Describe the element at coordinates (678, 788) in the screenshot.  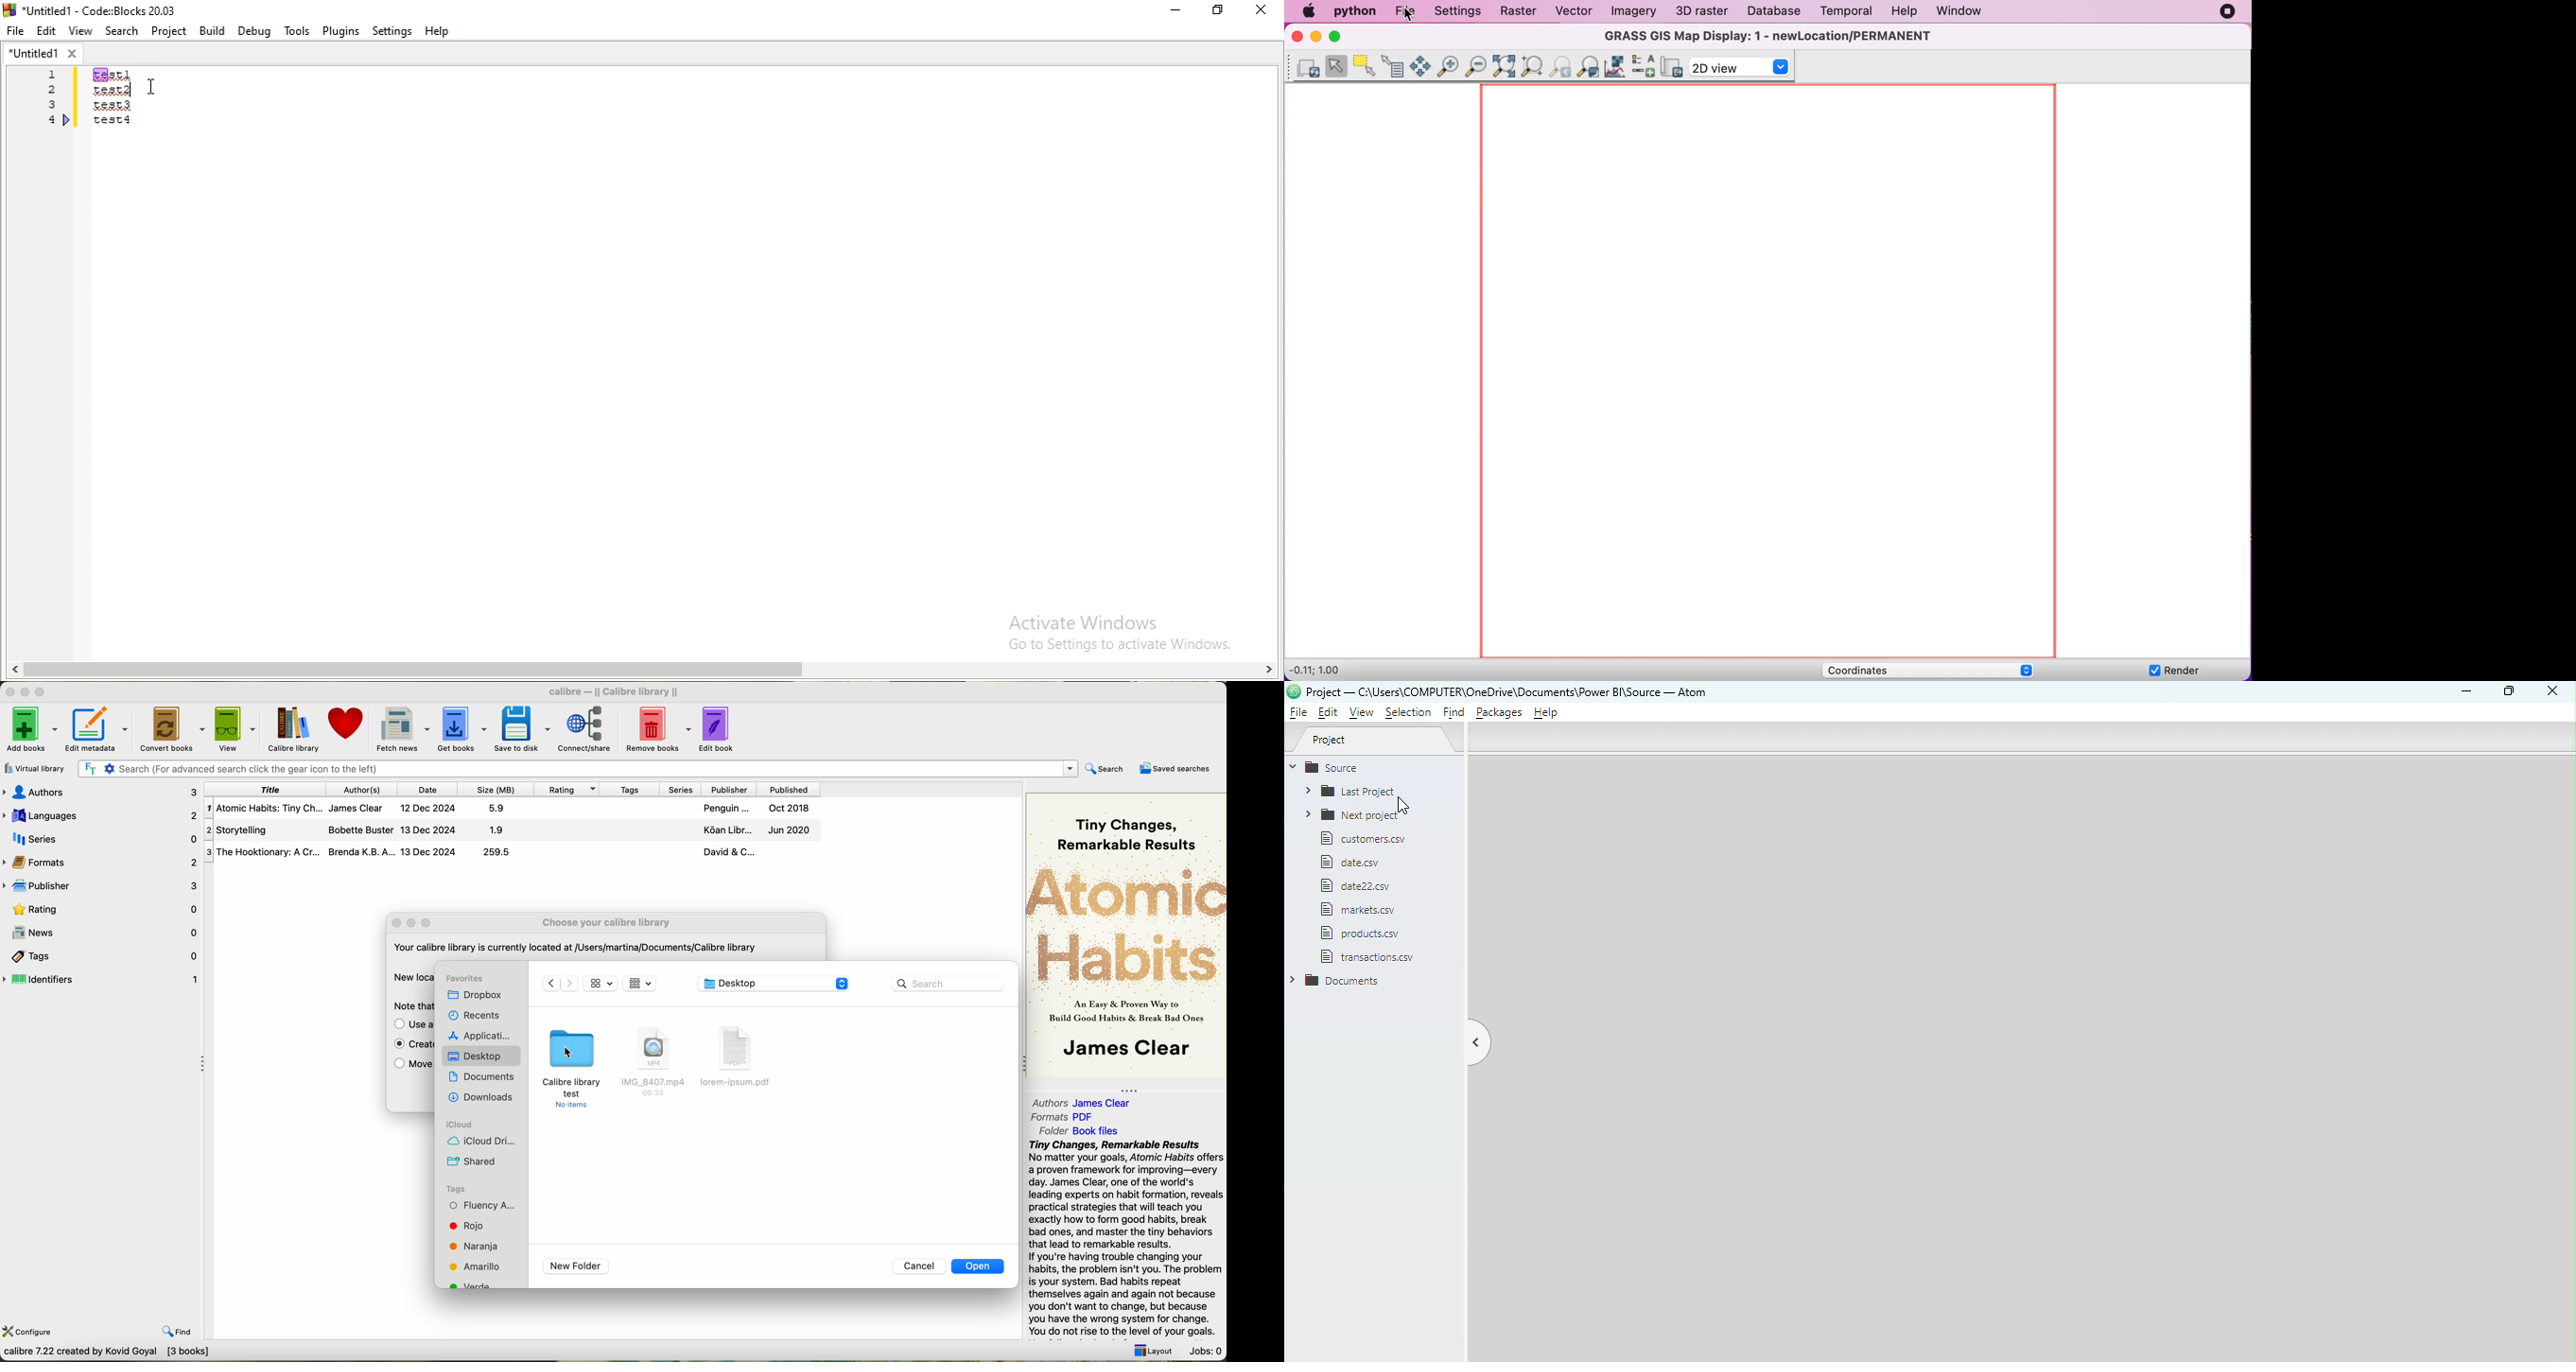
I see `series` at that location.